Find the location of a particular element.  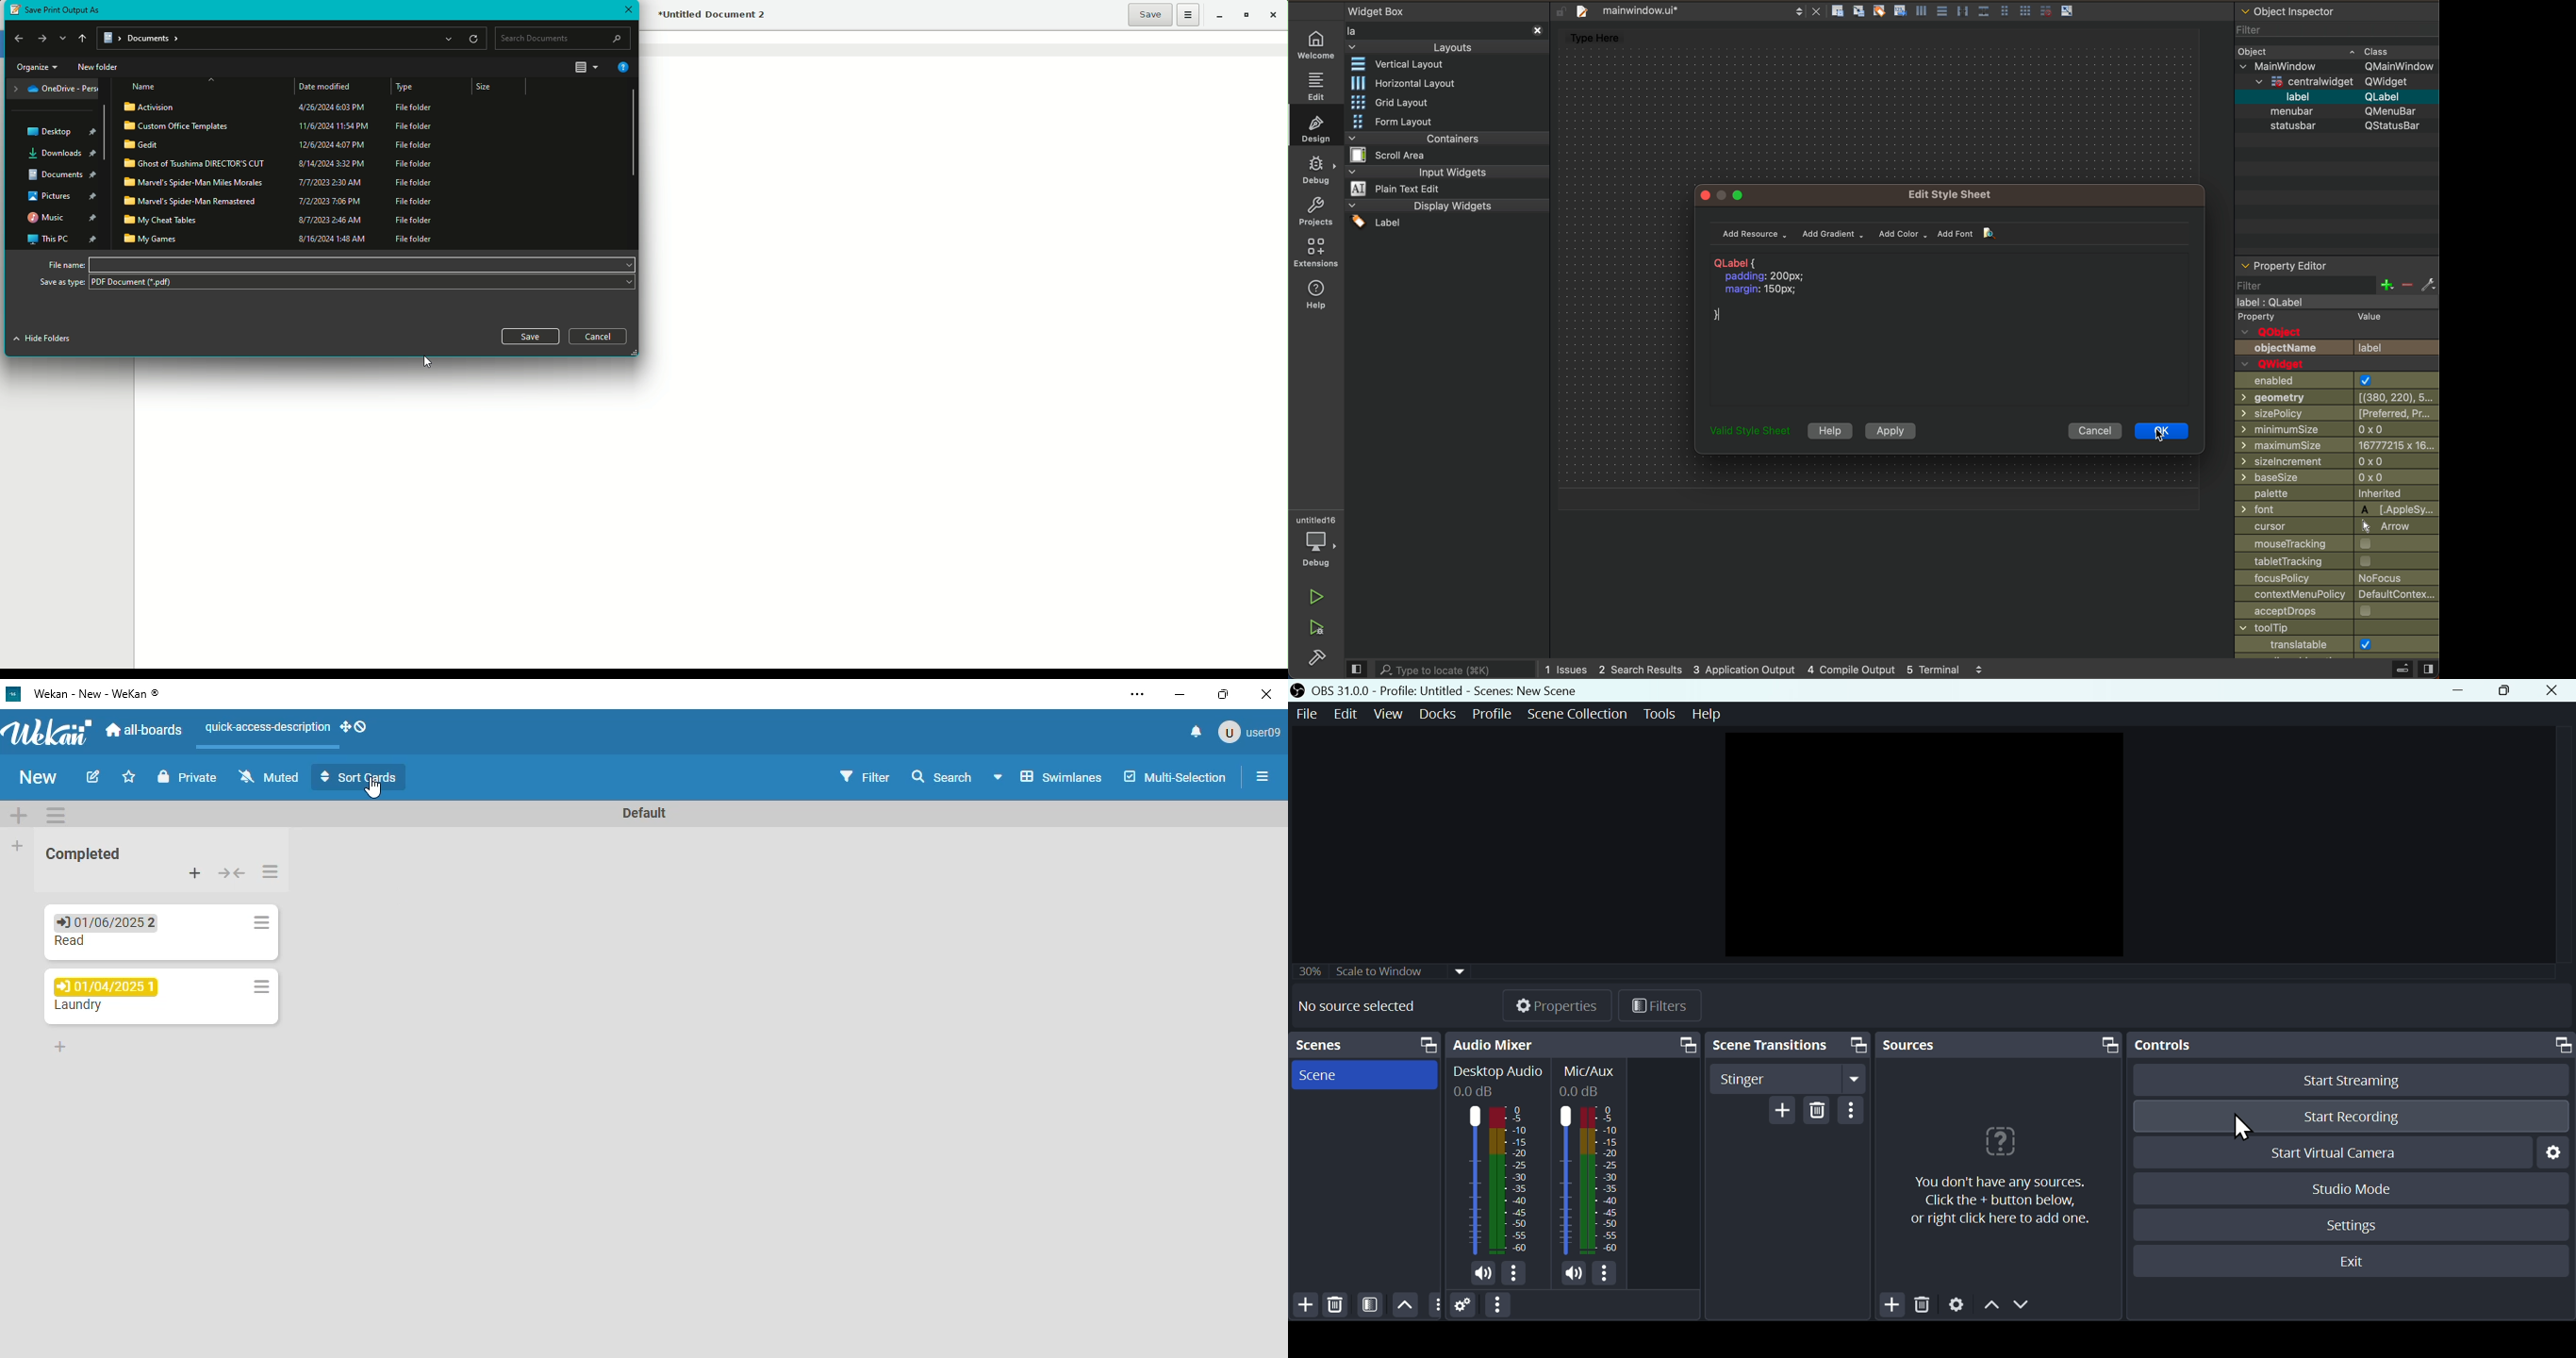

Read is located at coordinates (72, 943).